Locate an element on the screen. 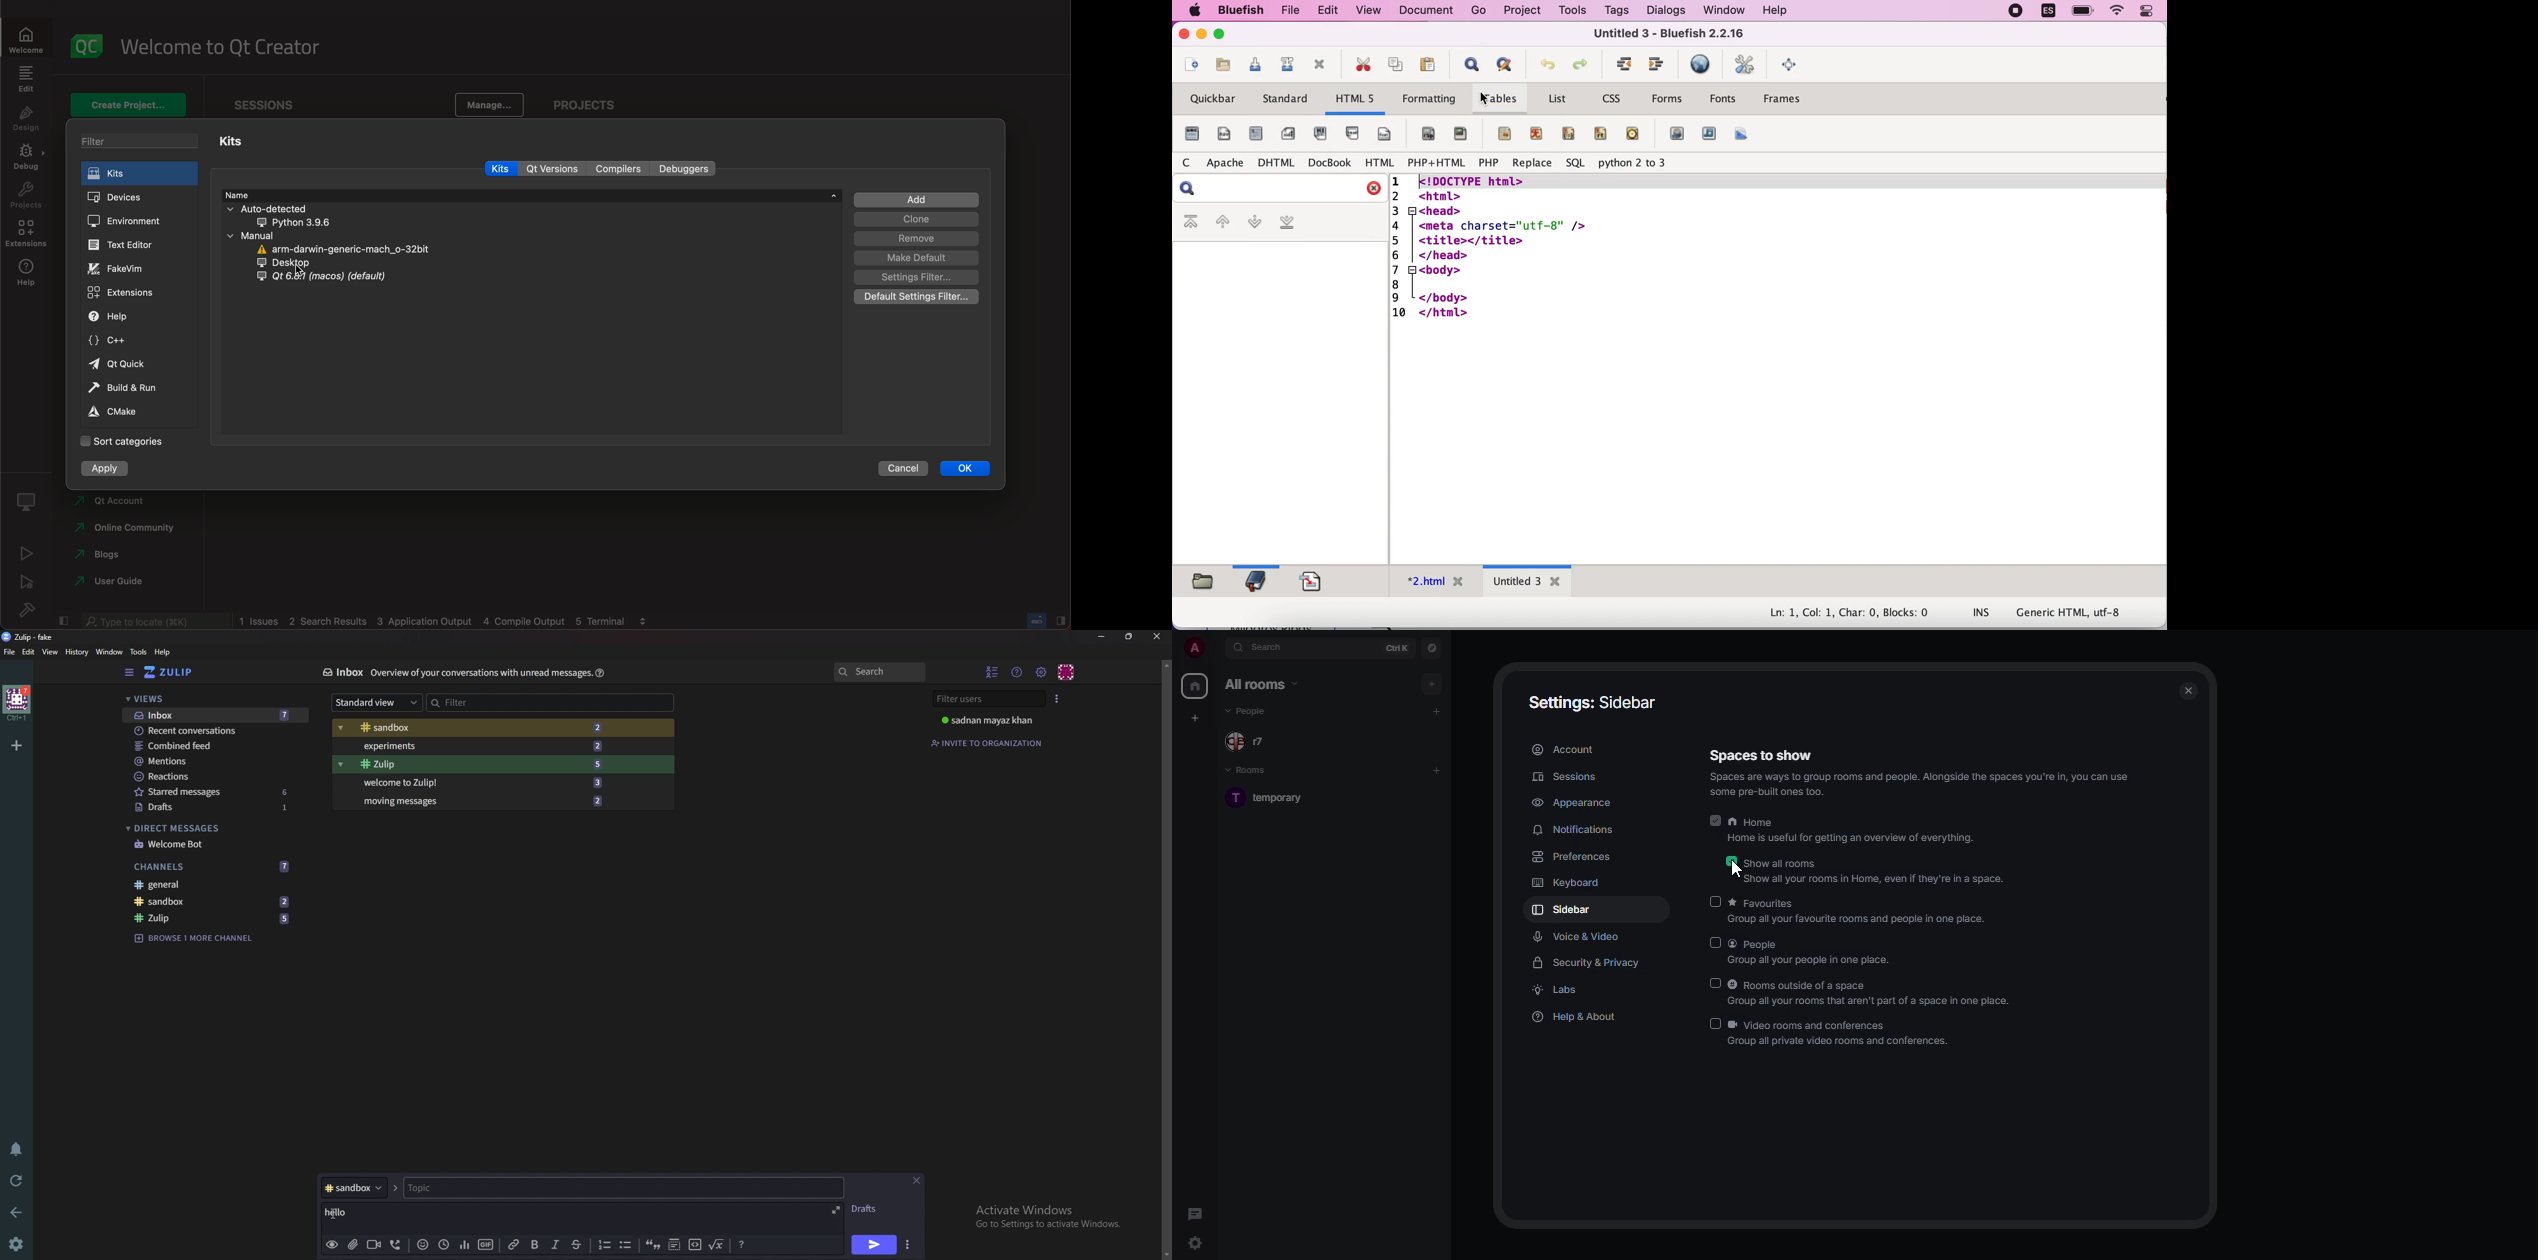 Image resolution: width=2548 pixels, height=1260 pixels. Help menu is located at coordinates (1018, 672).